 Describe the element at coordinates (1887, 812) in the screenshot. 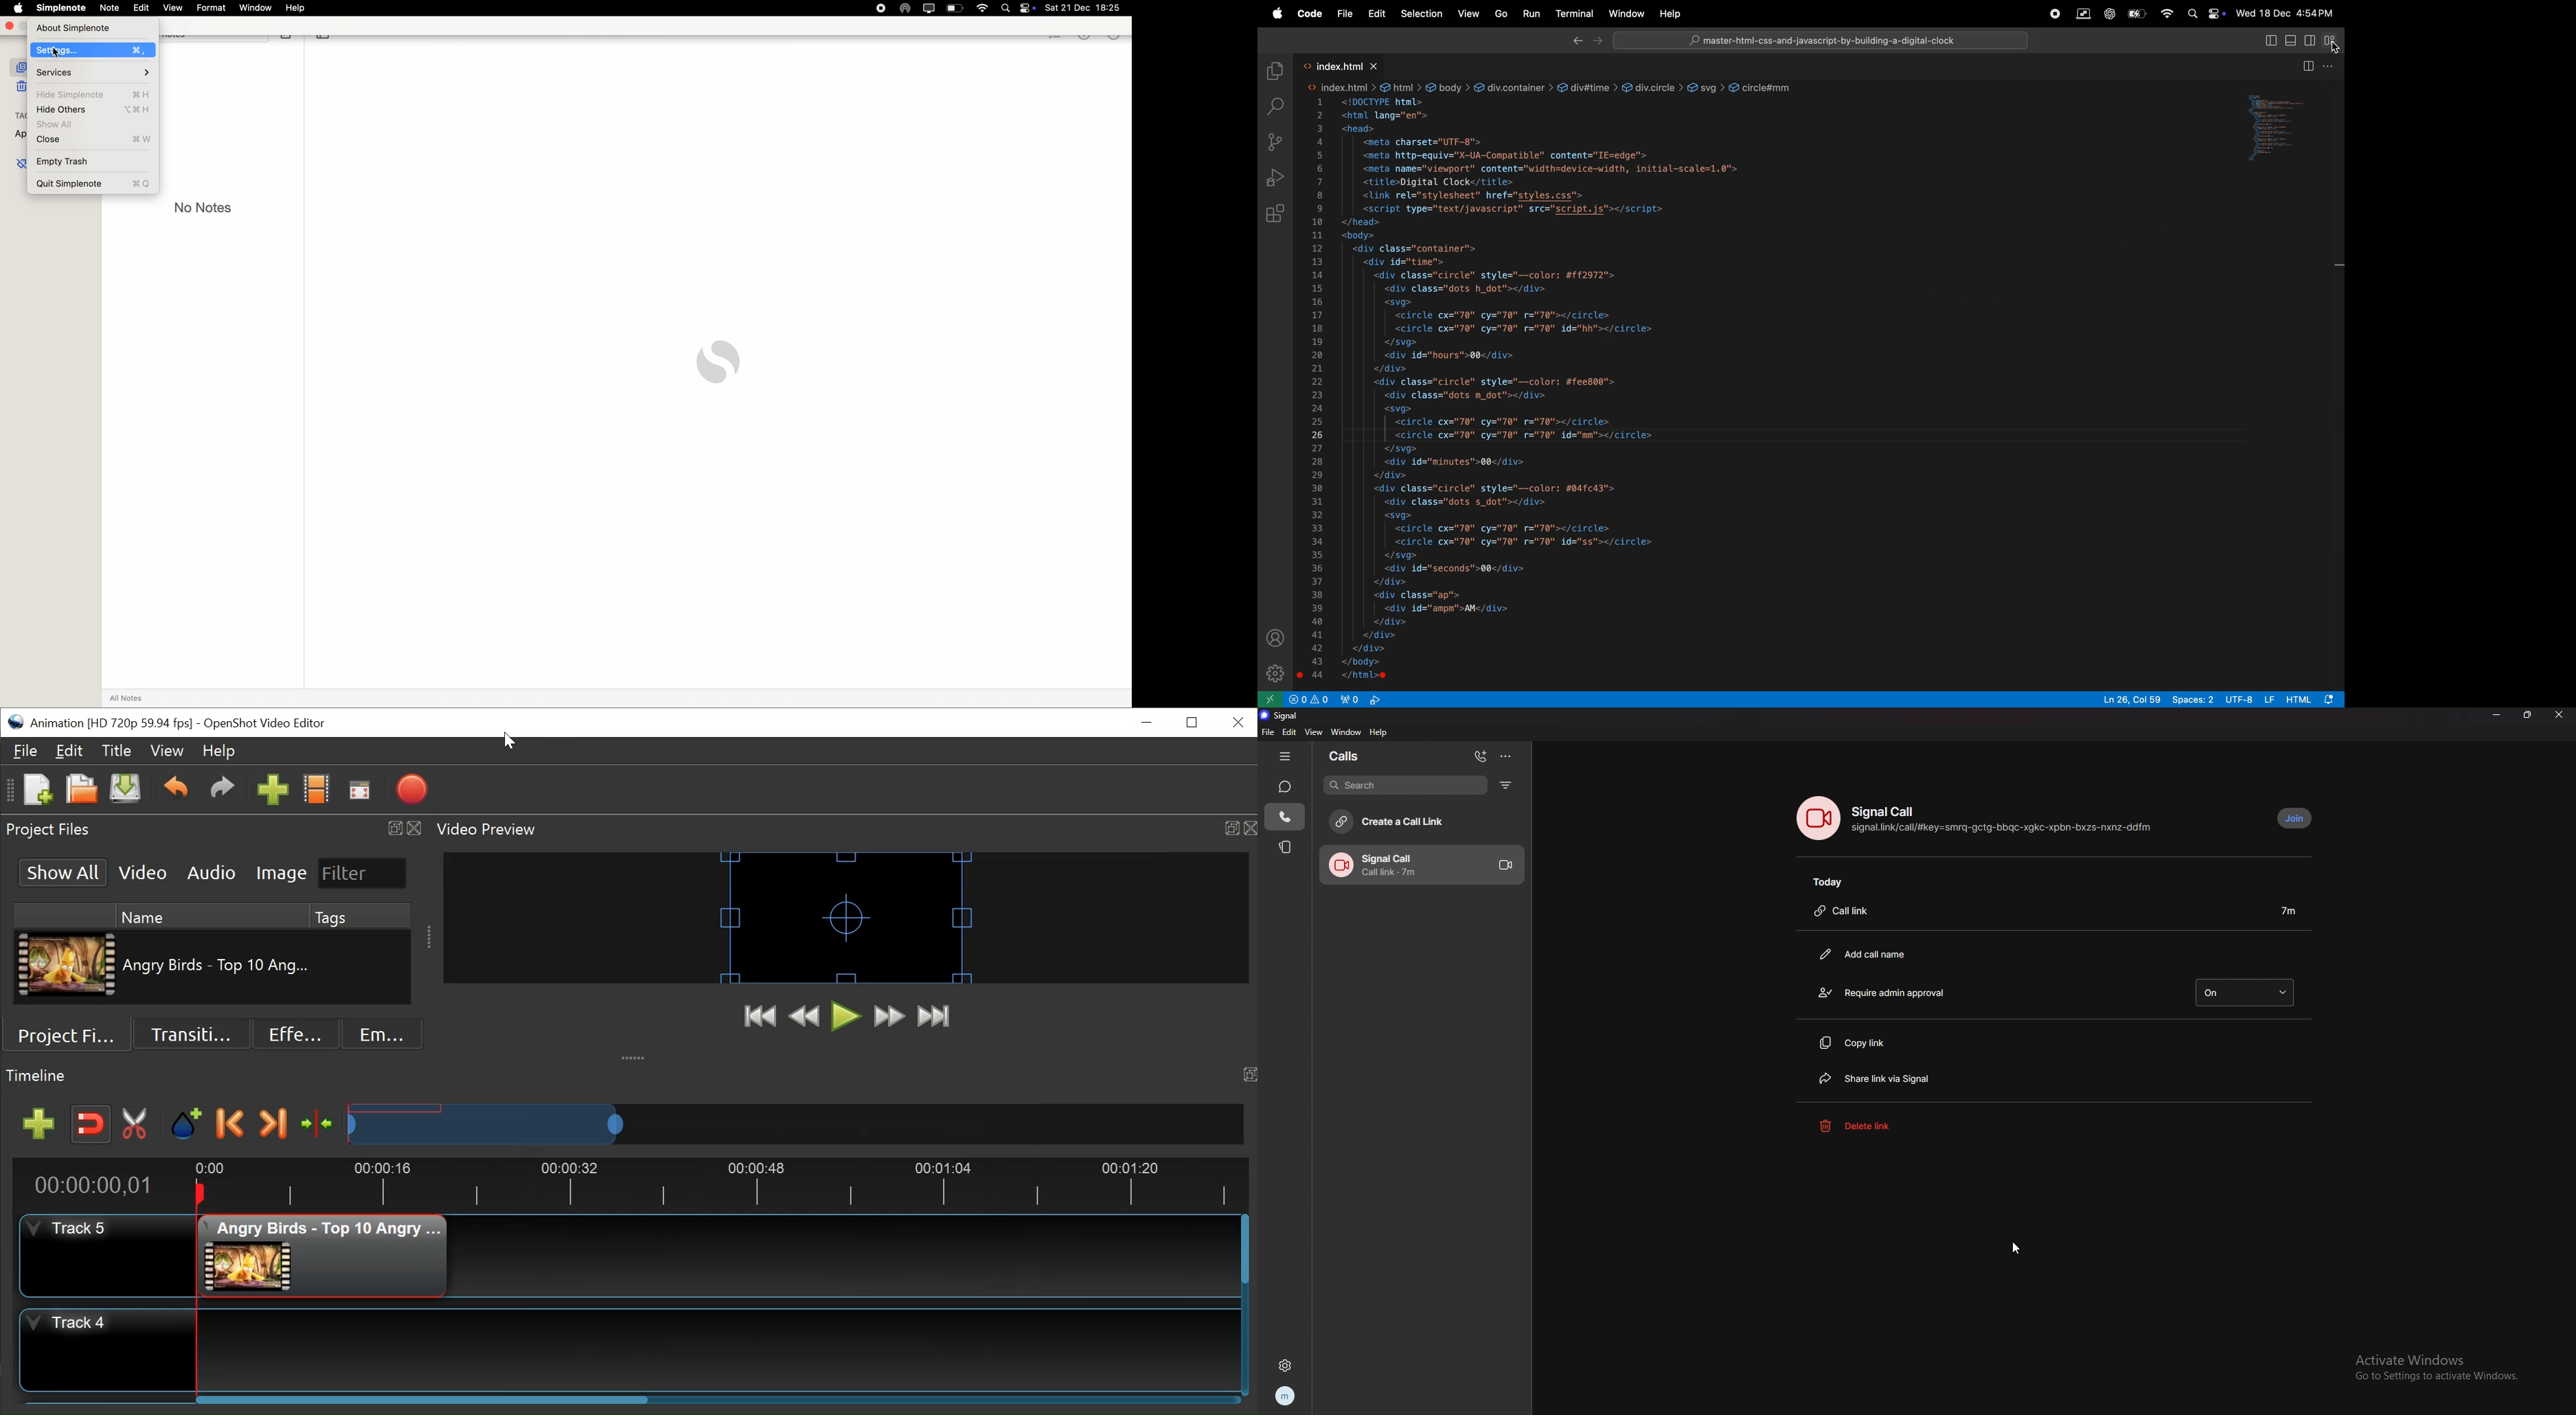

I see `signal call` at that location.